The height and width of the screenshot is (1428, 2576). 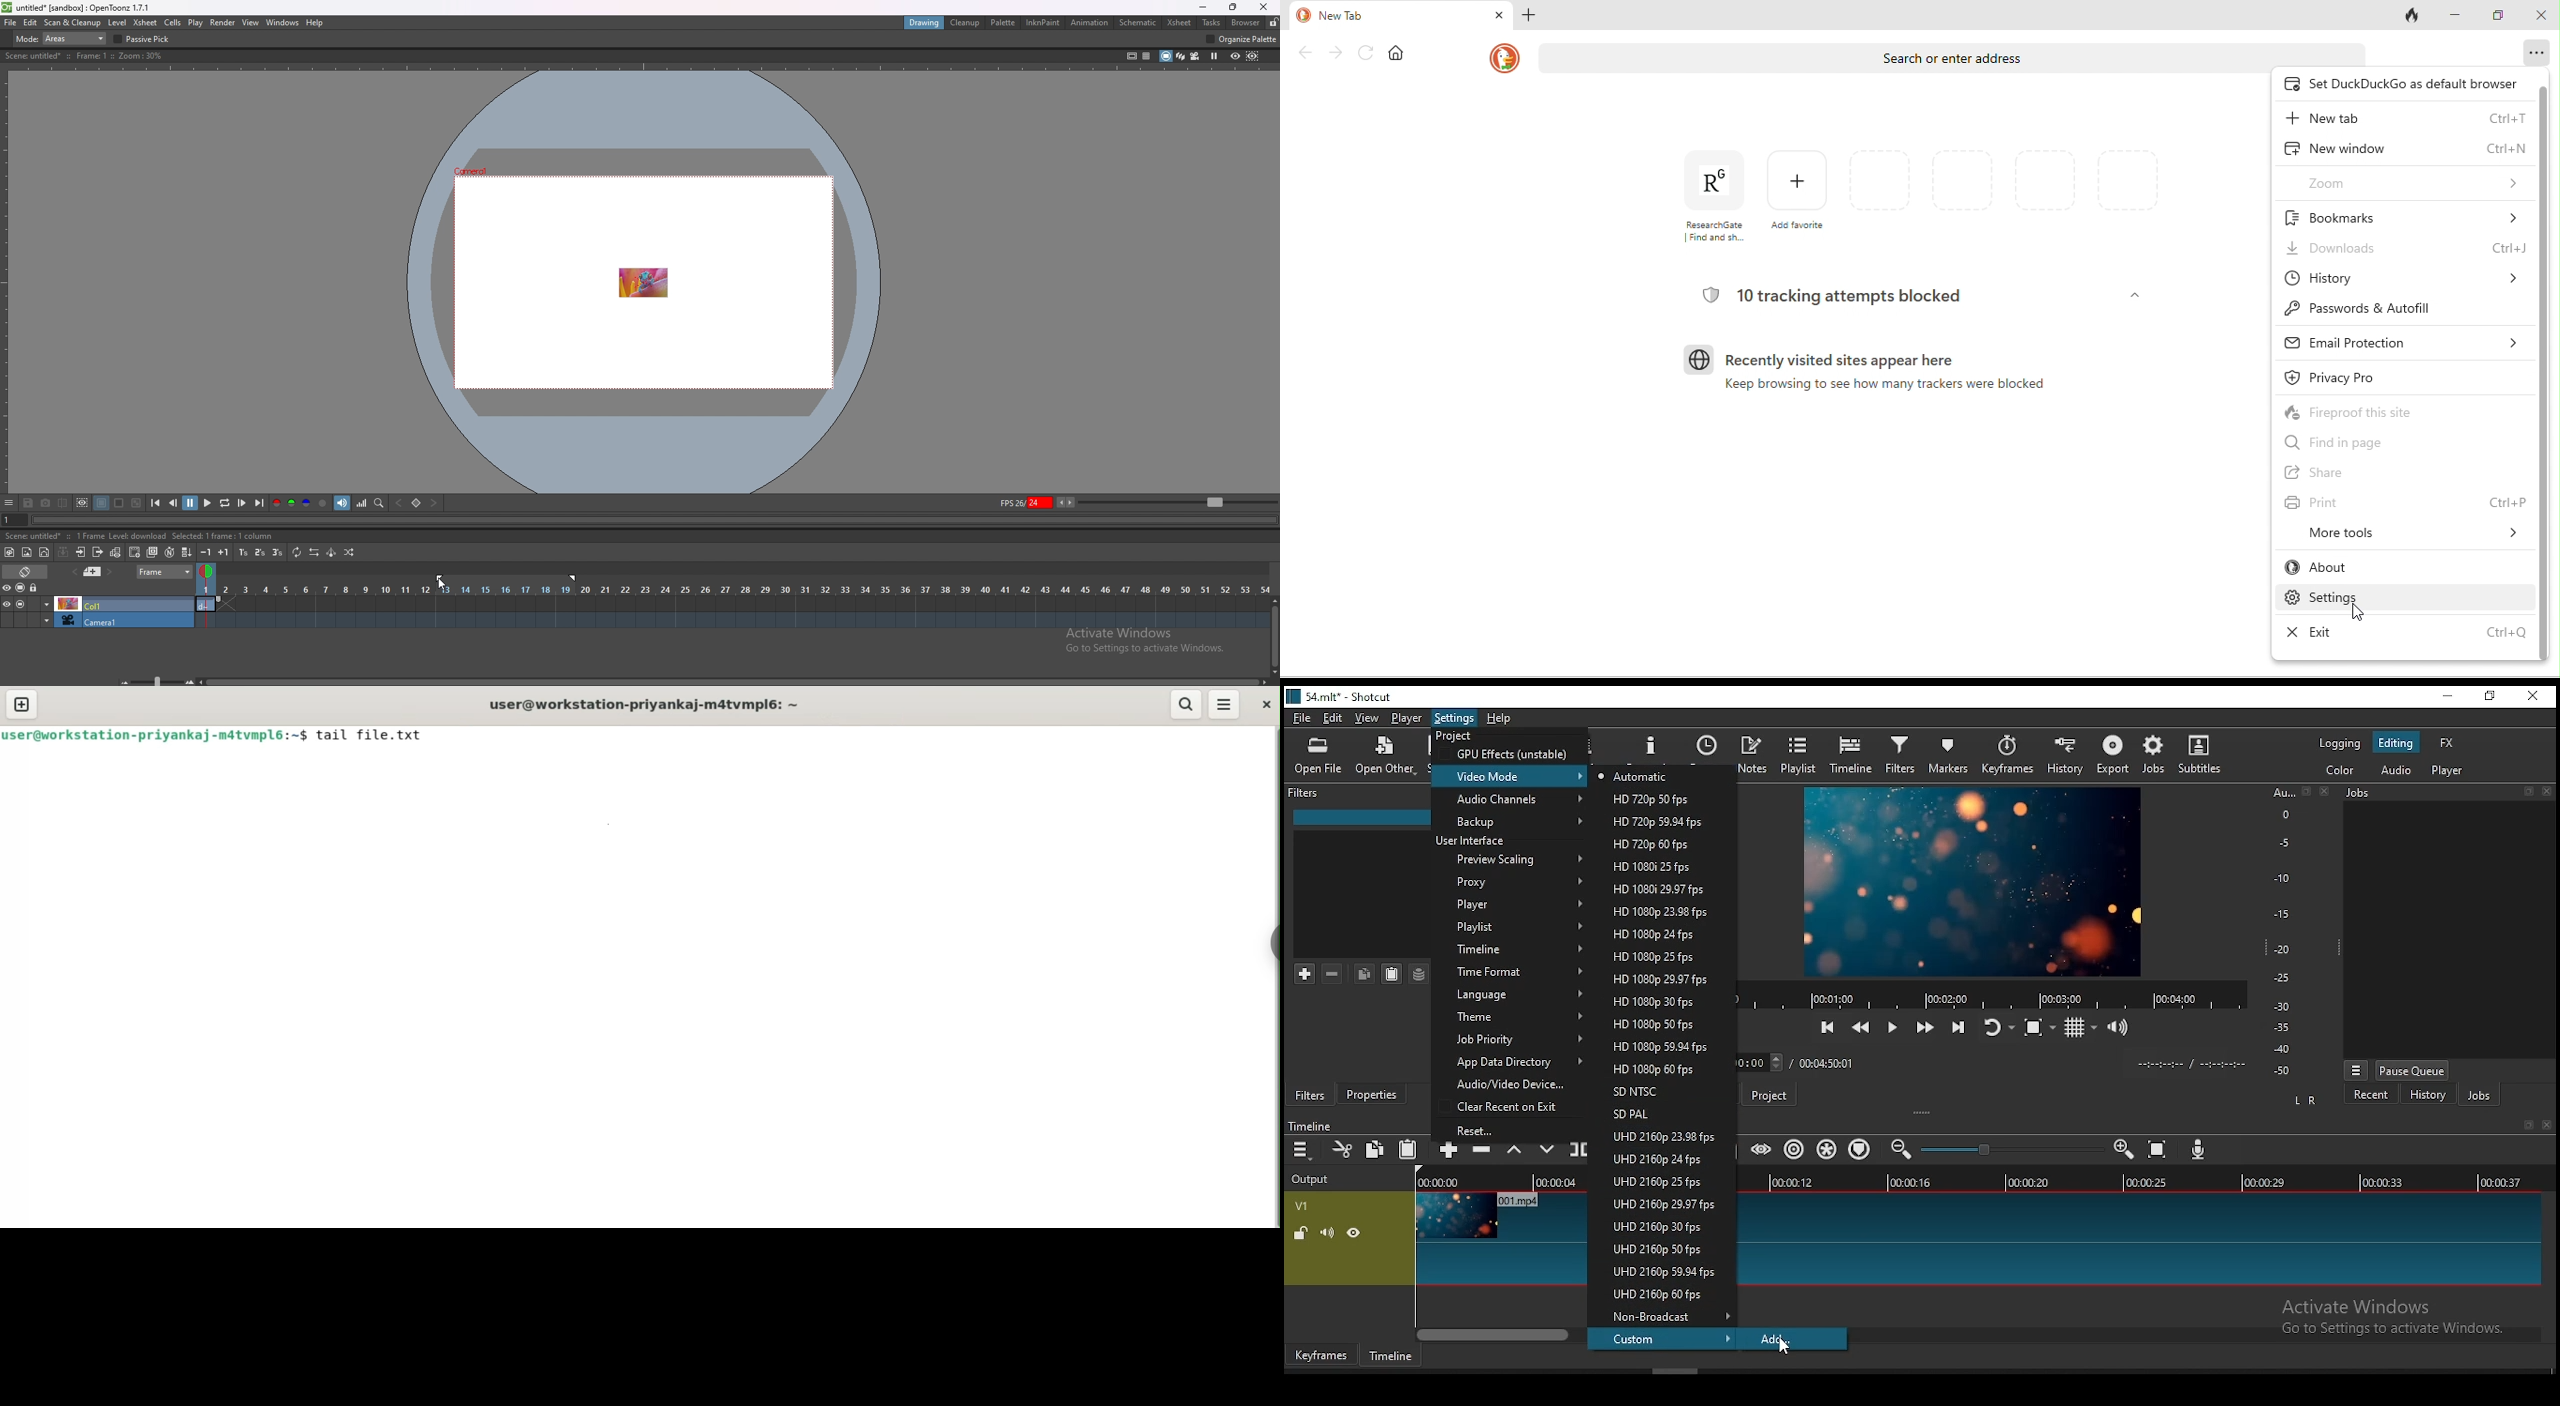 I want to click on add favourites, so click(x=1797, y=202).